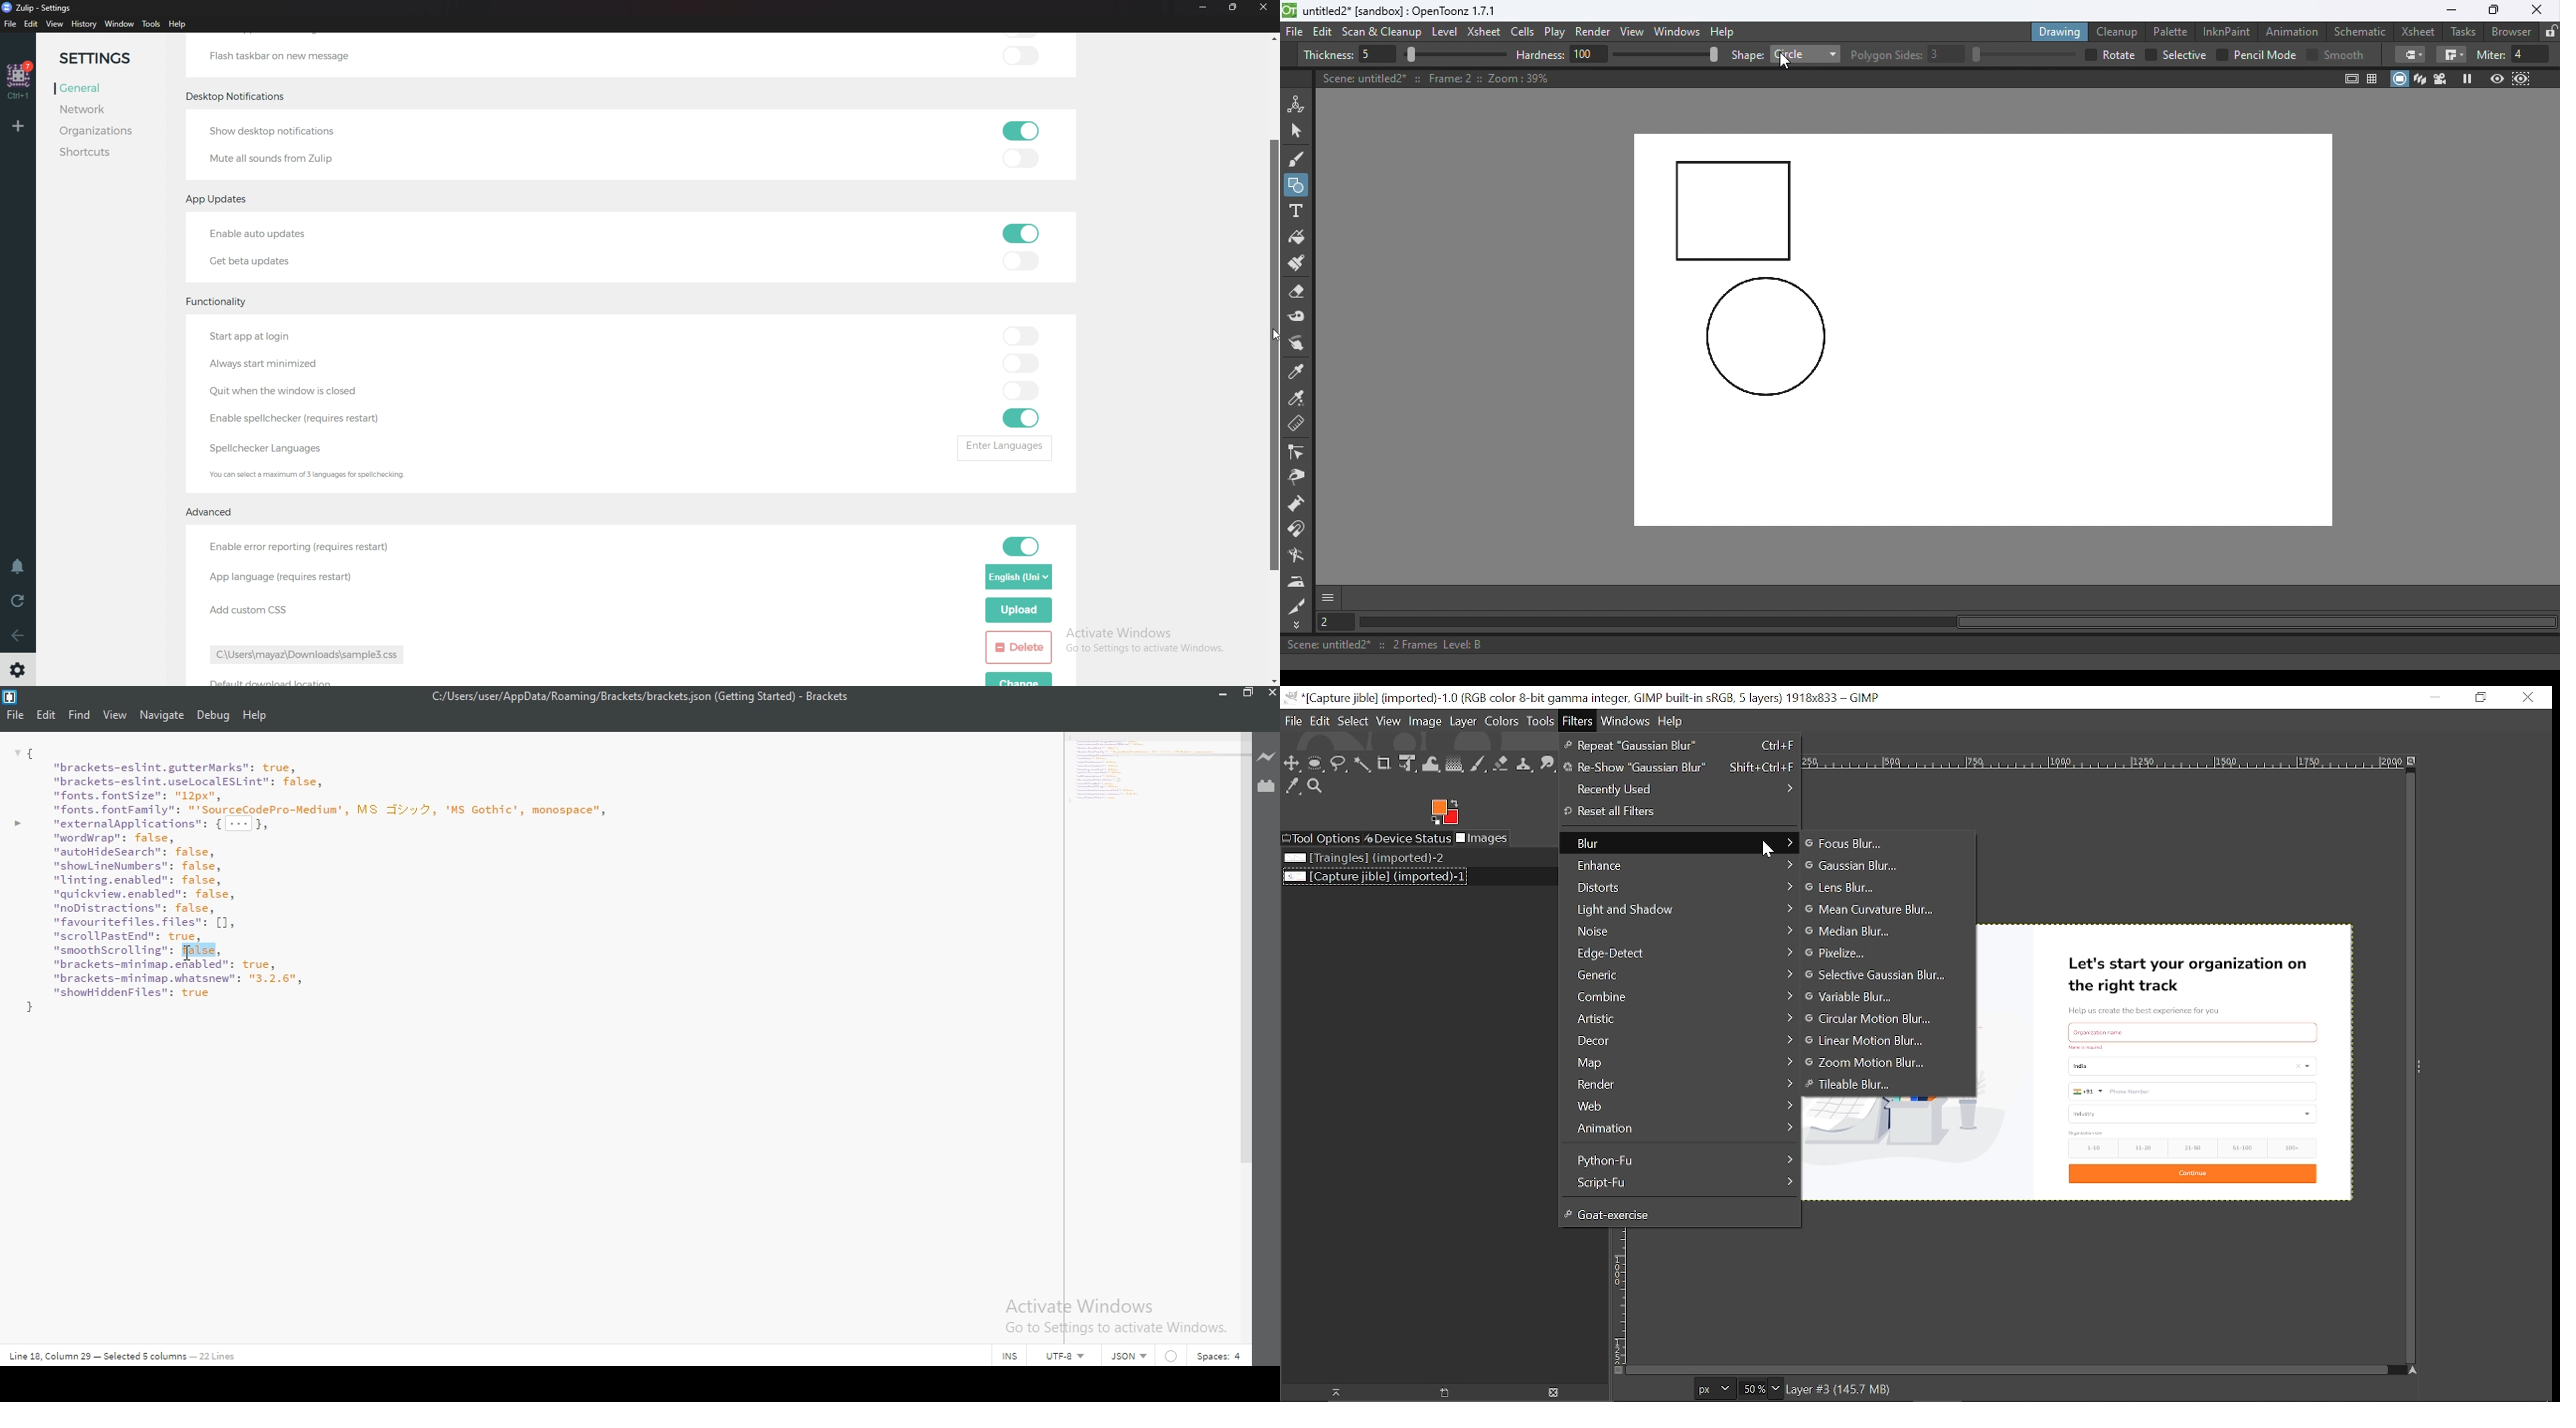 This screenshot has width=2576, height=1428. Describe the element at coordinates (1679, 1106) in the screenshot. I see `Web` at that location.